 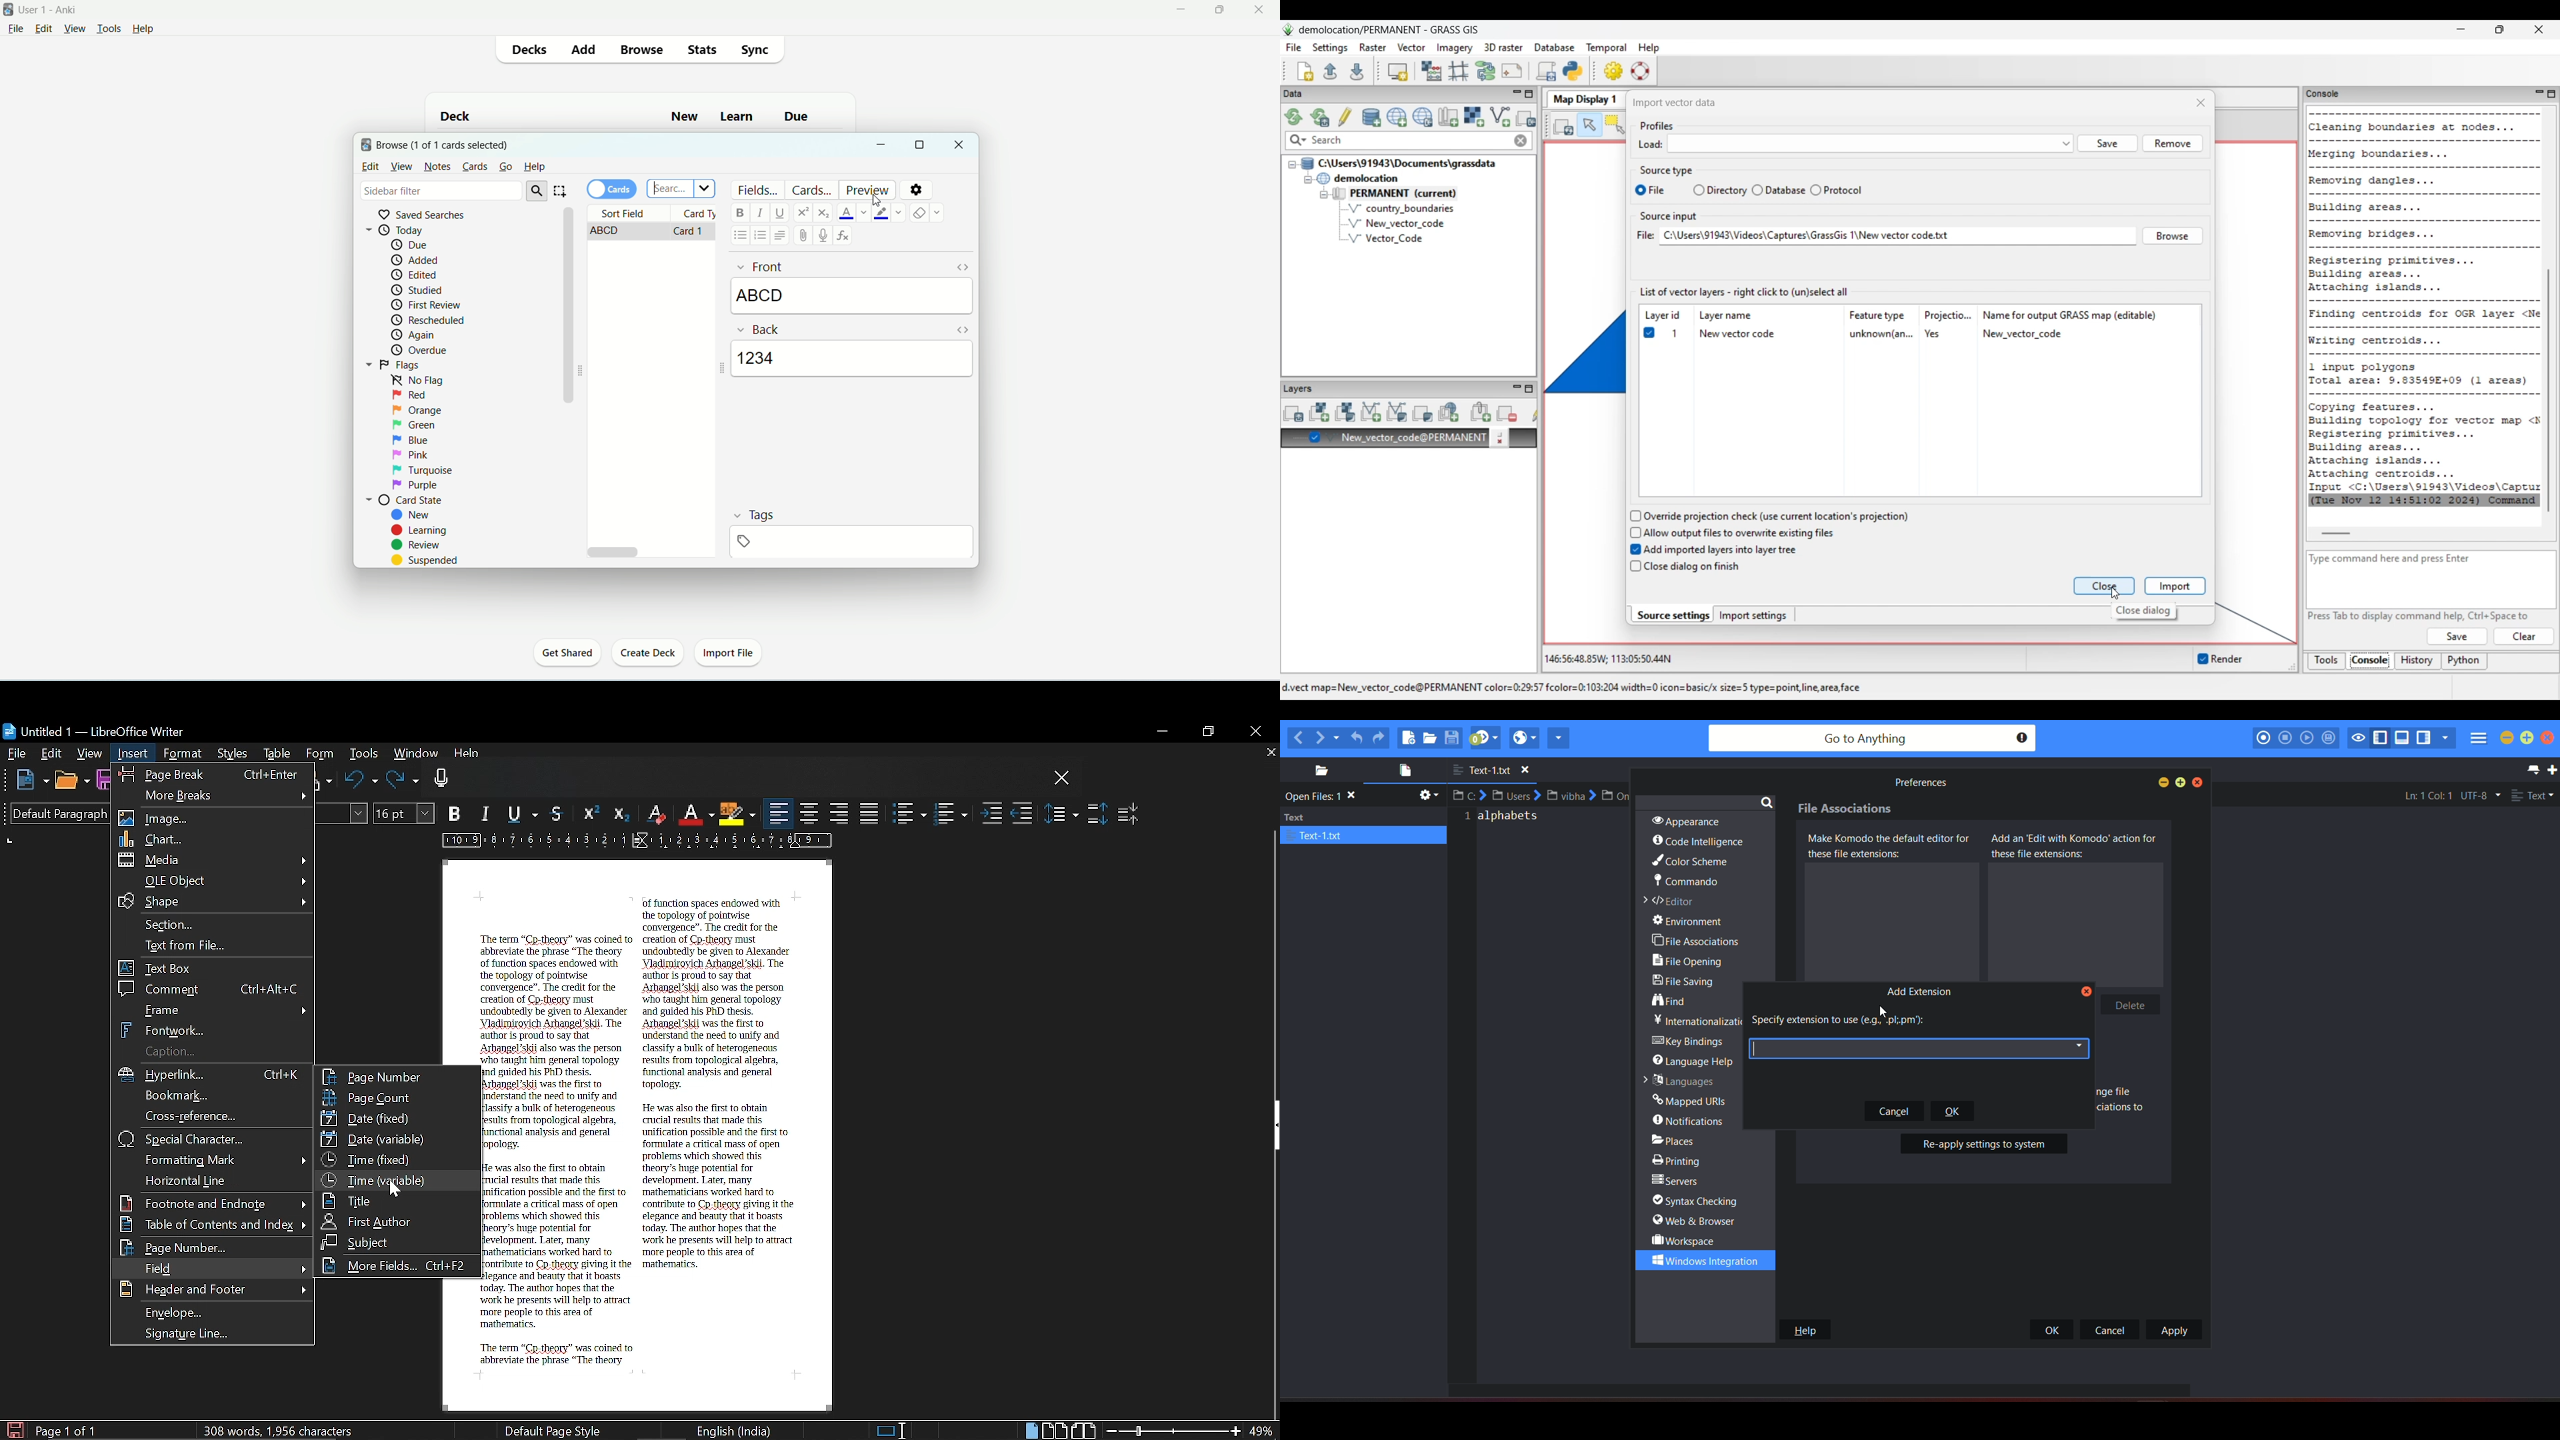 What do you see at coordinates (629, 214) in the screenshot?
I see `sort field` at bounding box center [629, 214].